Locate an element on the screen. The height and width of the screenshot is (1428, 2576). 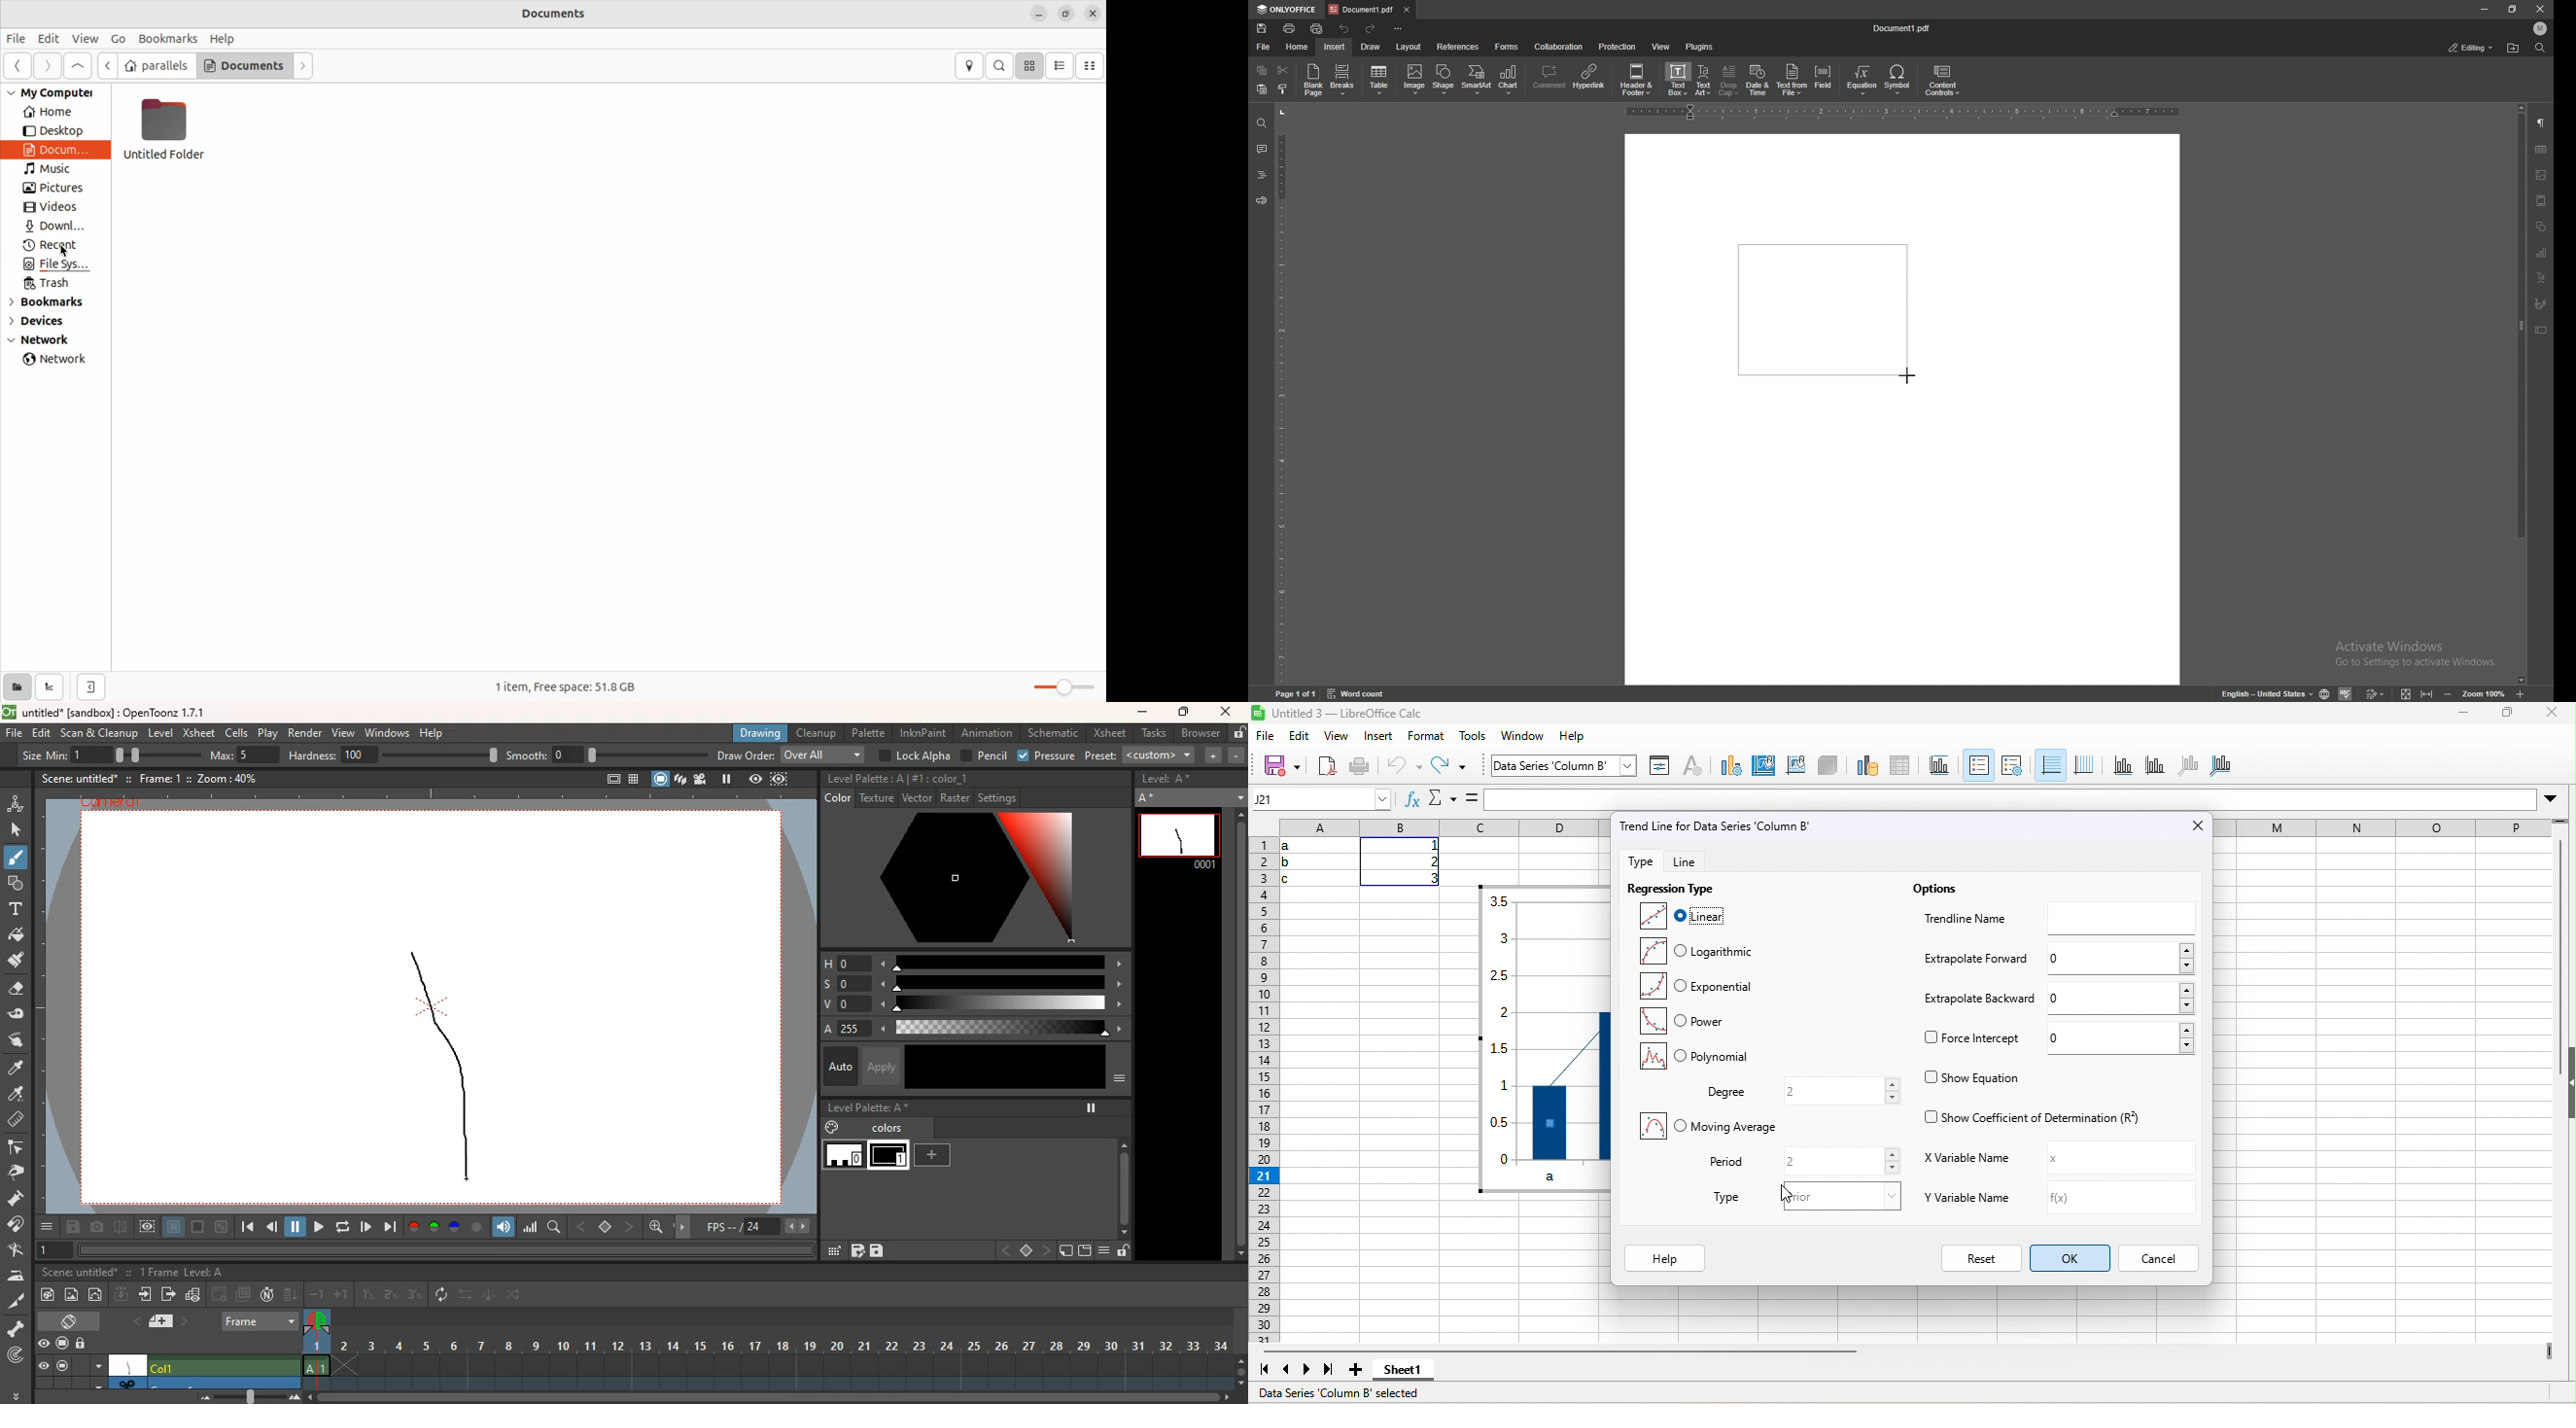
hardness is located at coordinates (395, 755).